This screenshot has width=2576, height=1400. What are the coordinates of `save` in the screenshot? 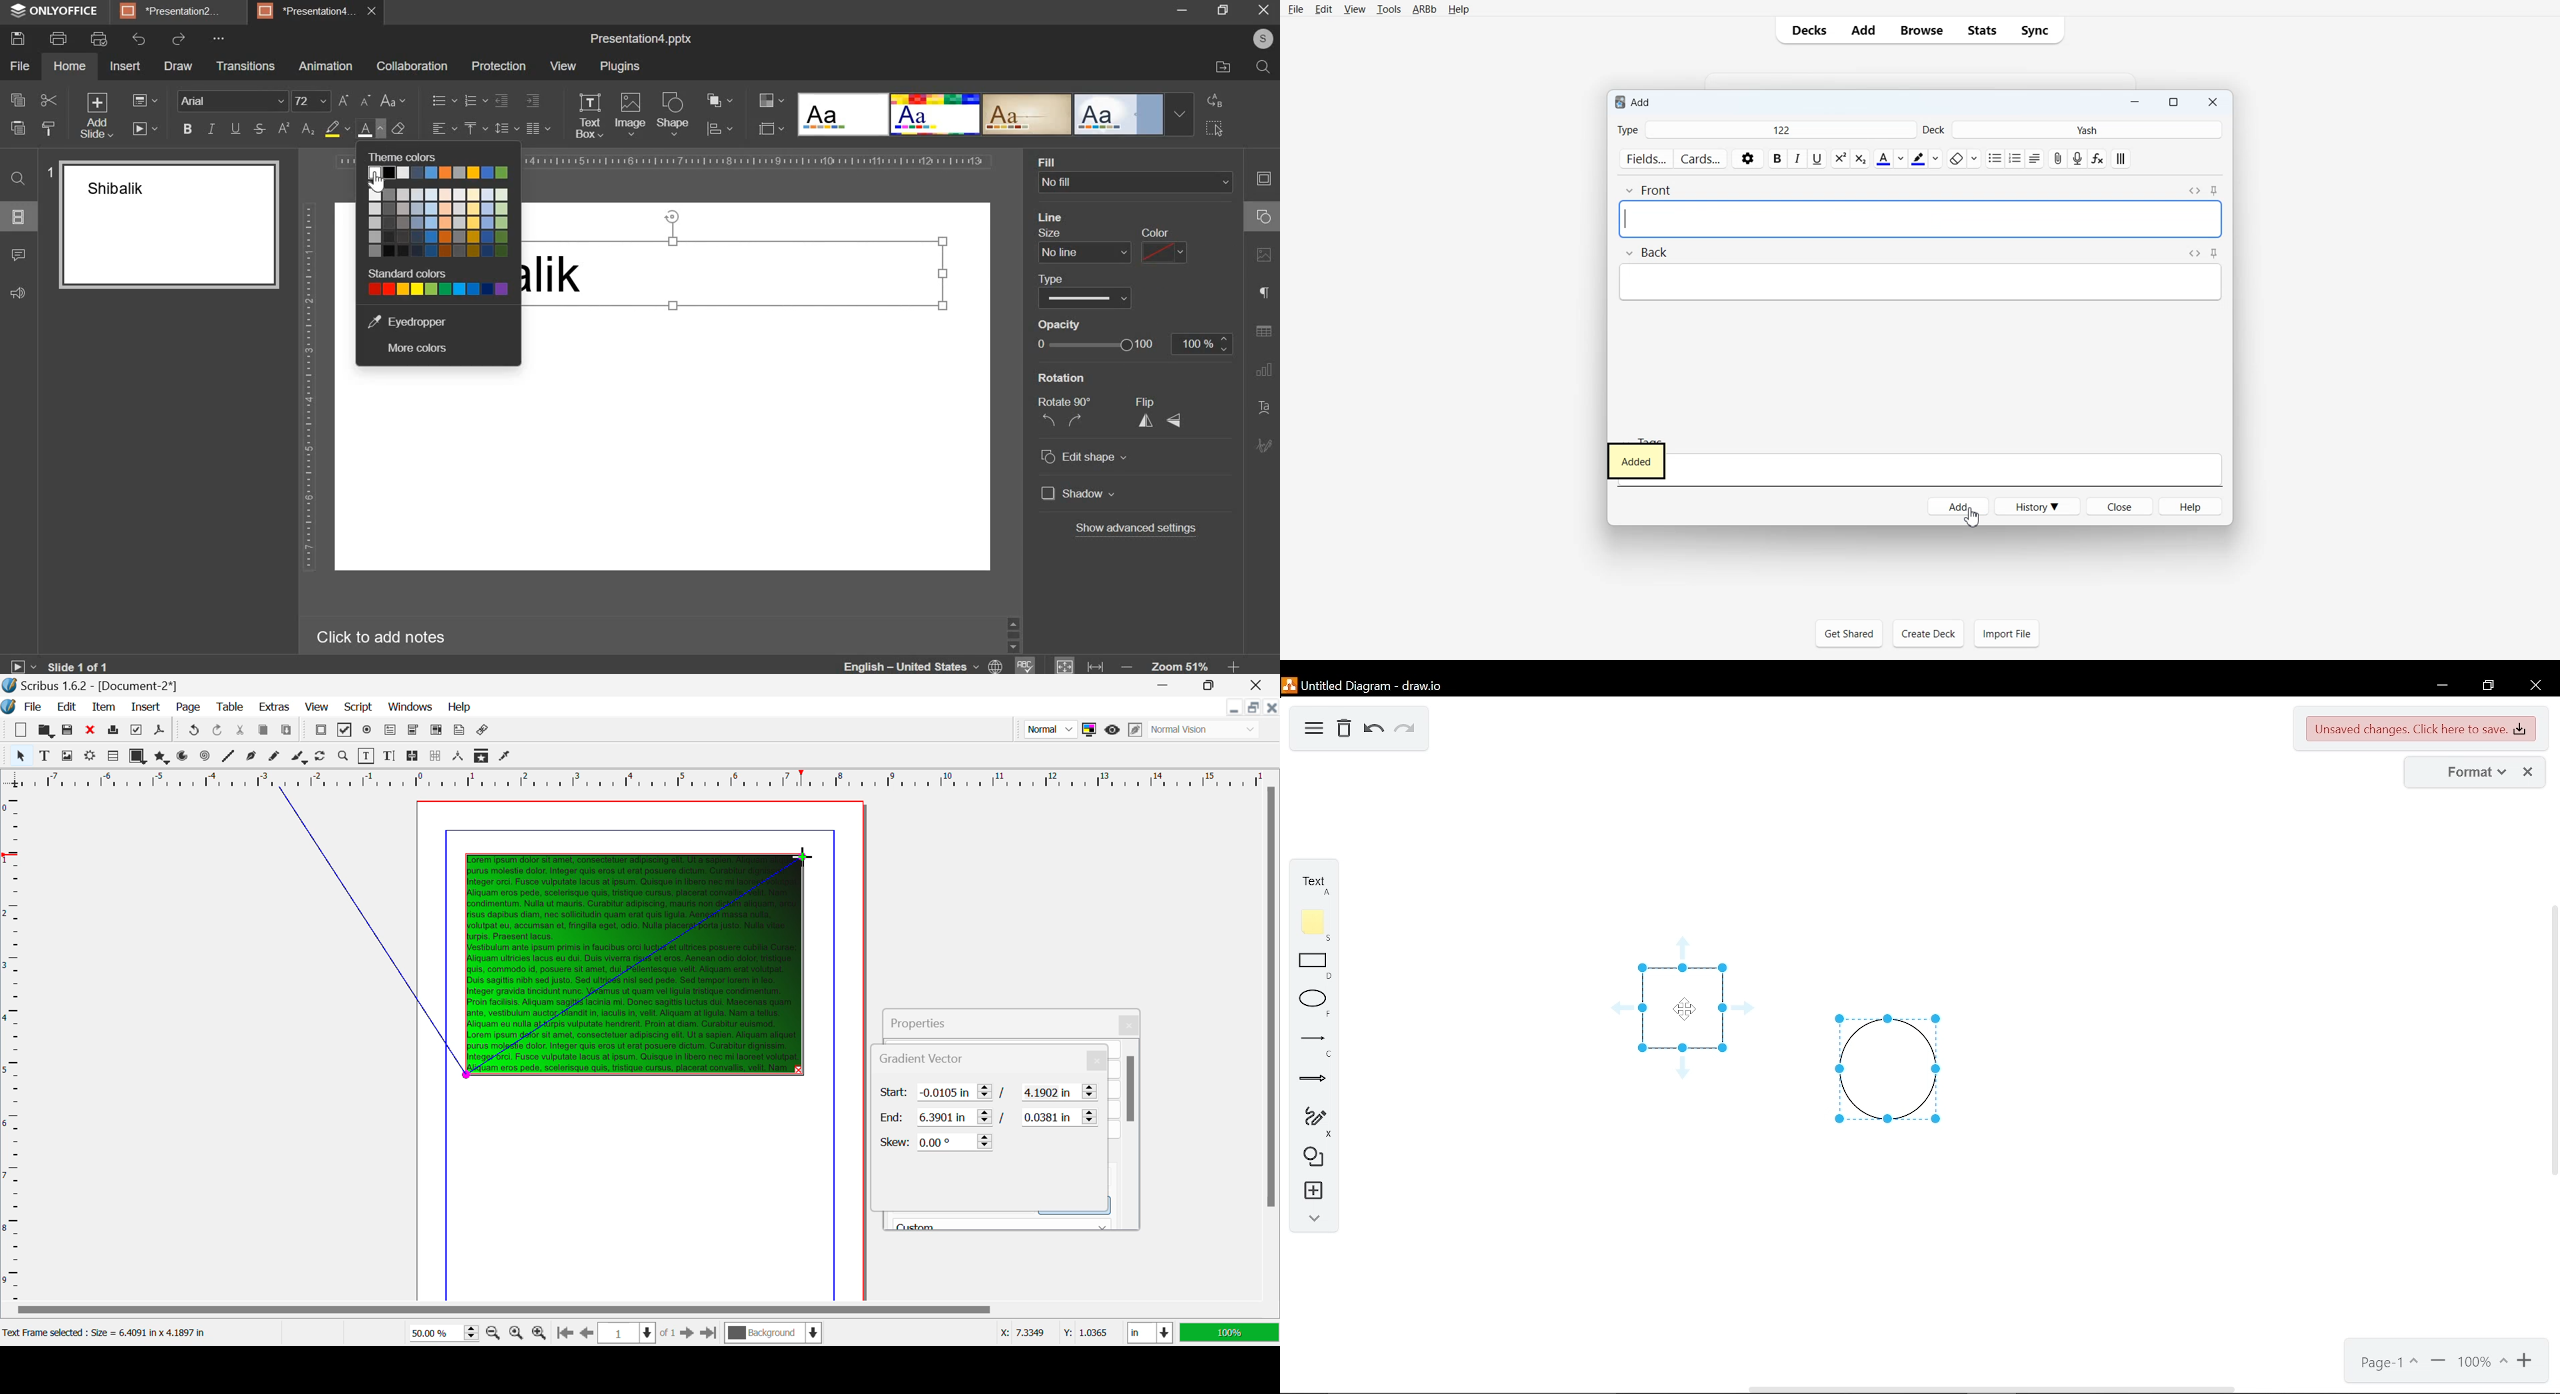 It's located at (17, 39).